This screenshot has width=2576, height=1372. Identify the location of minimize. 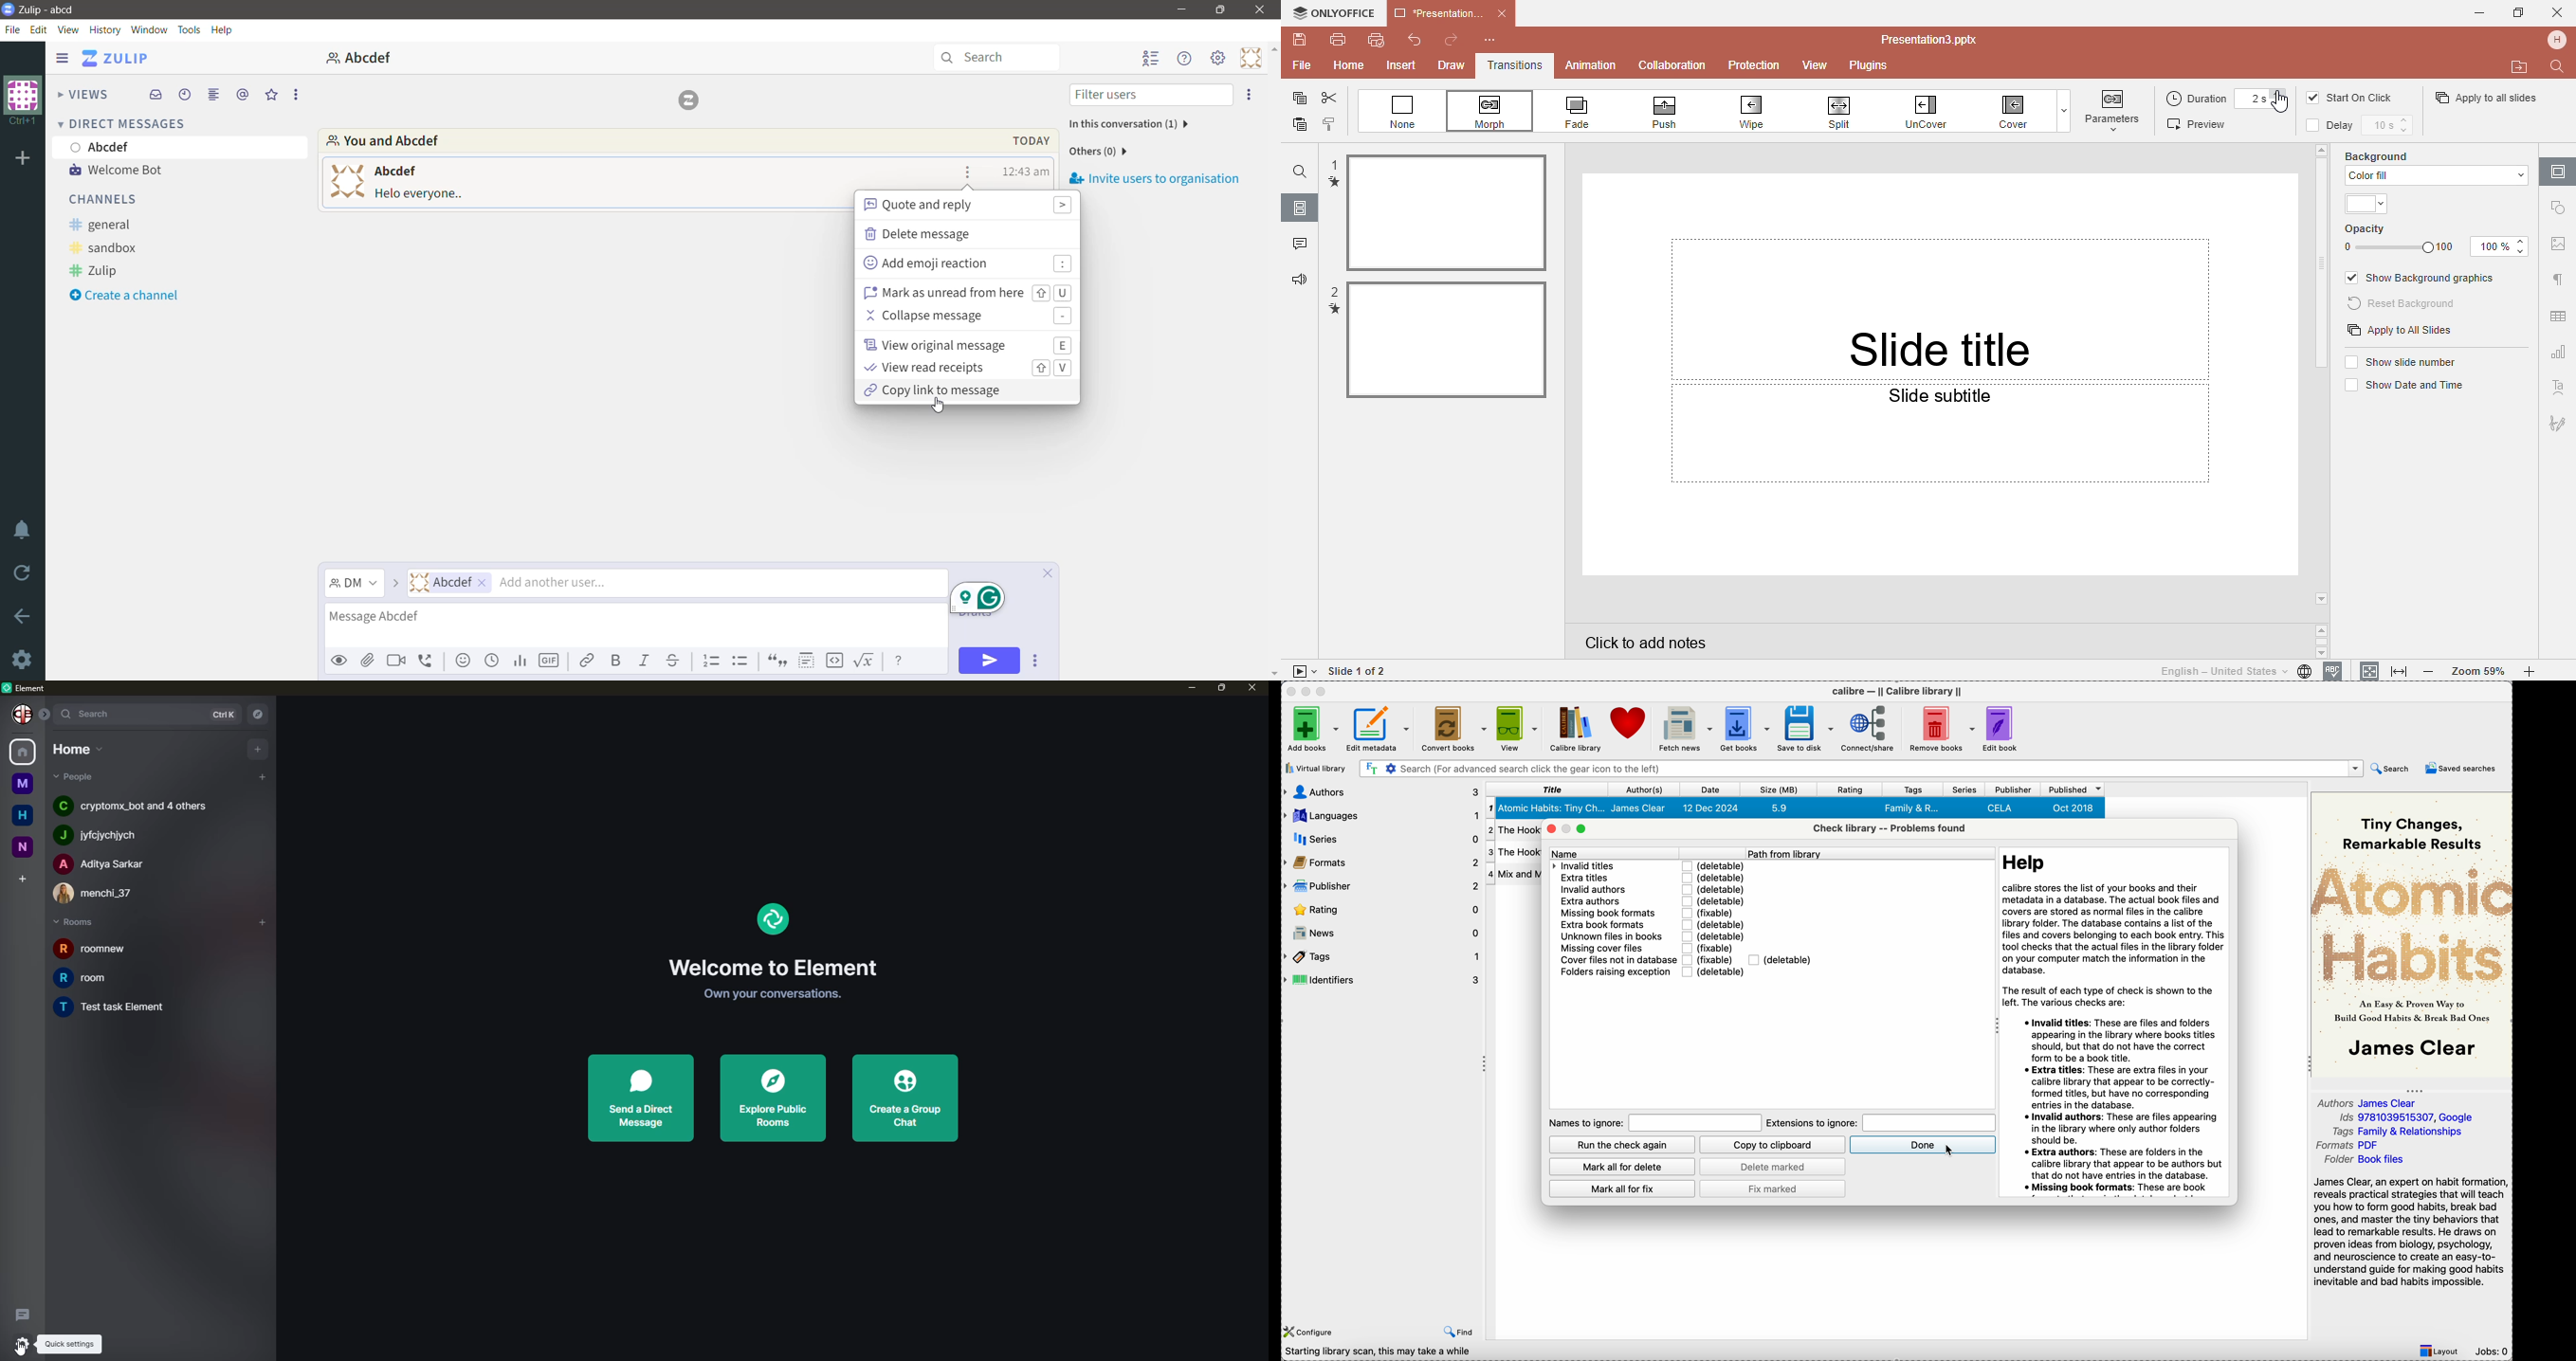
(1187, 687).